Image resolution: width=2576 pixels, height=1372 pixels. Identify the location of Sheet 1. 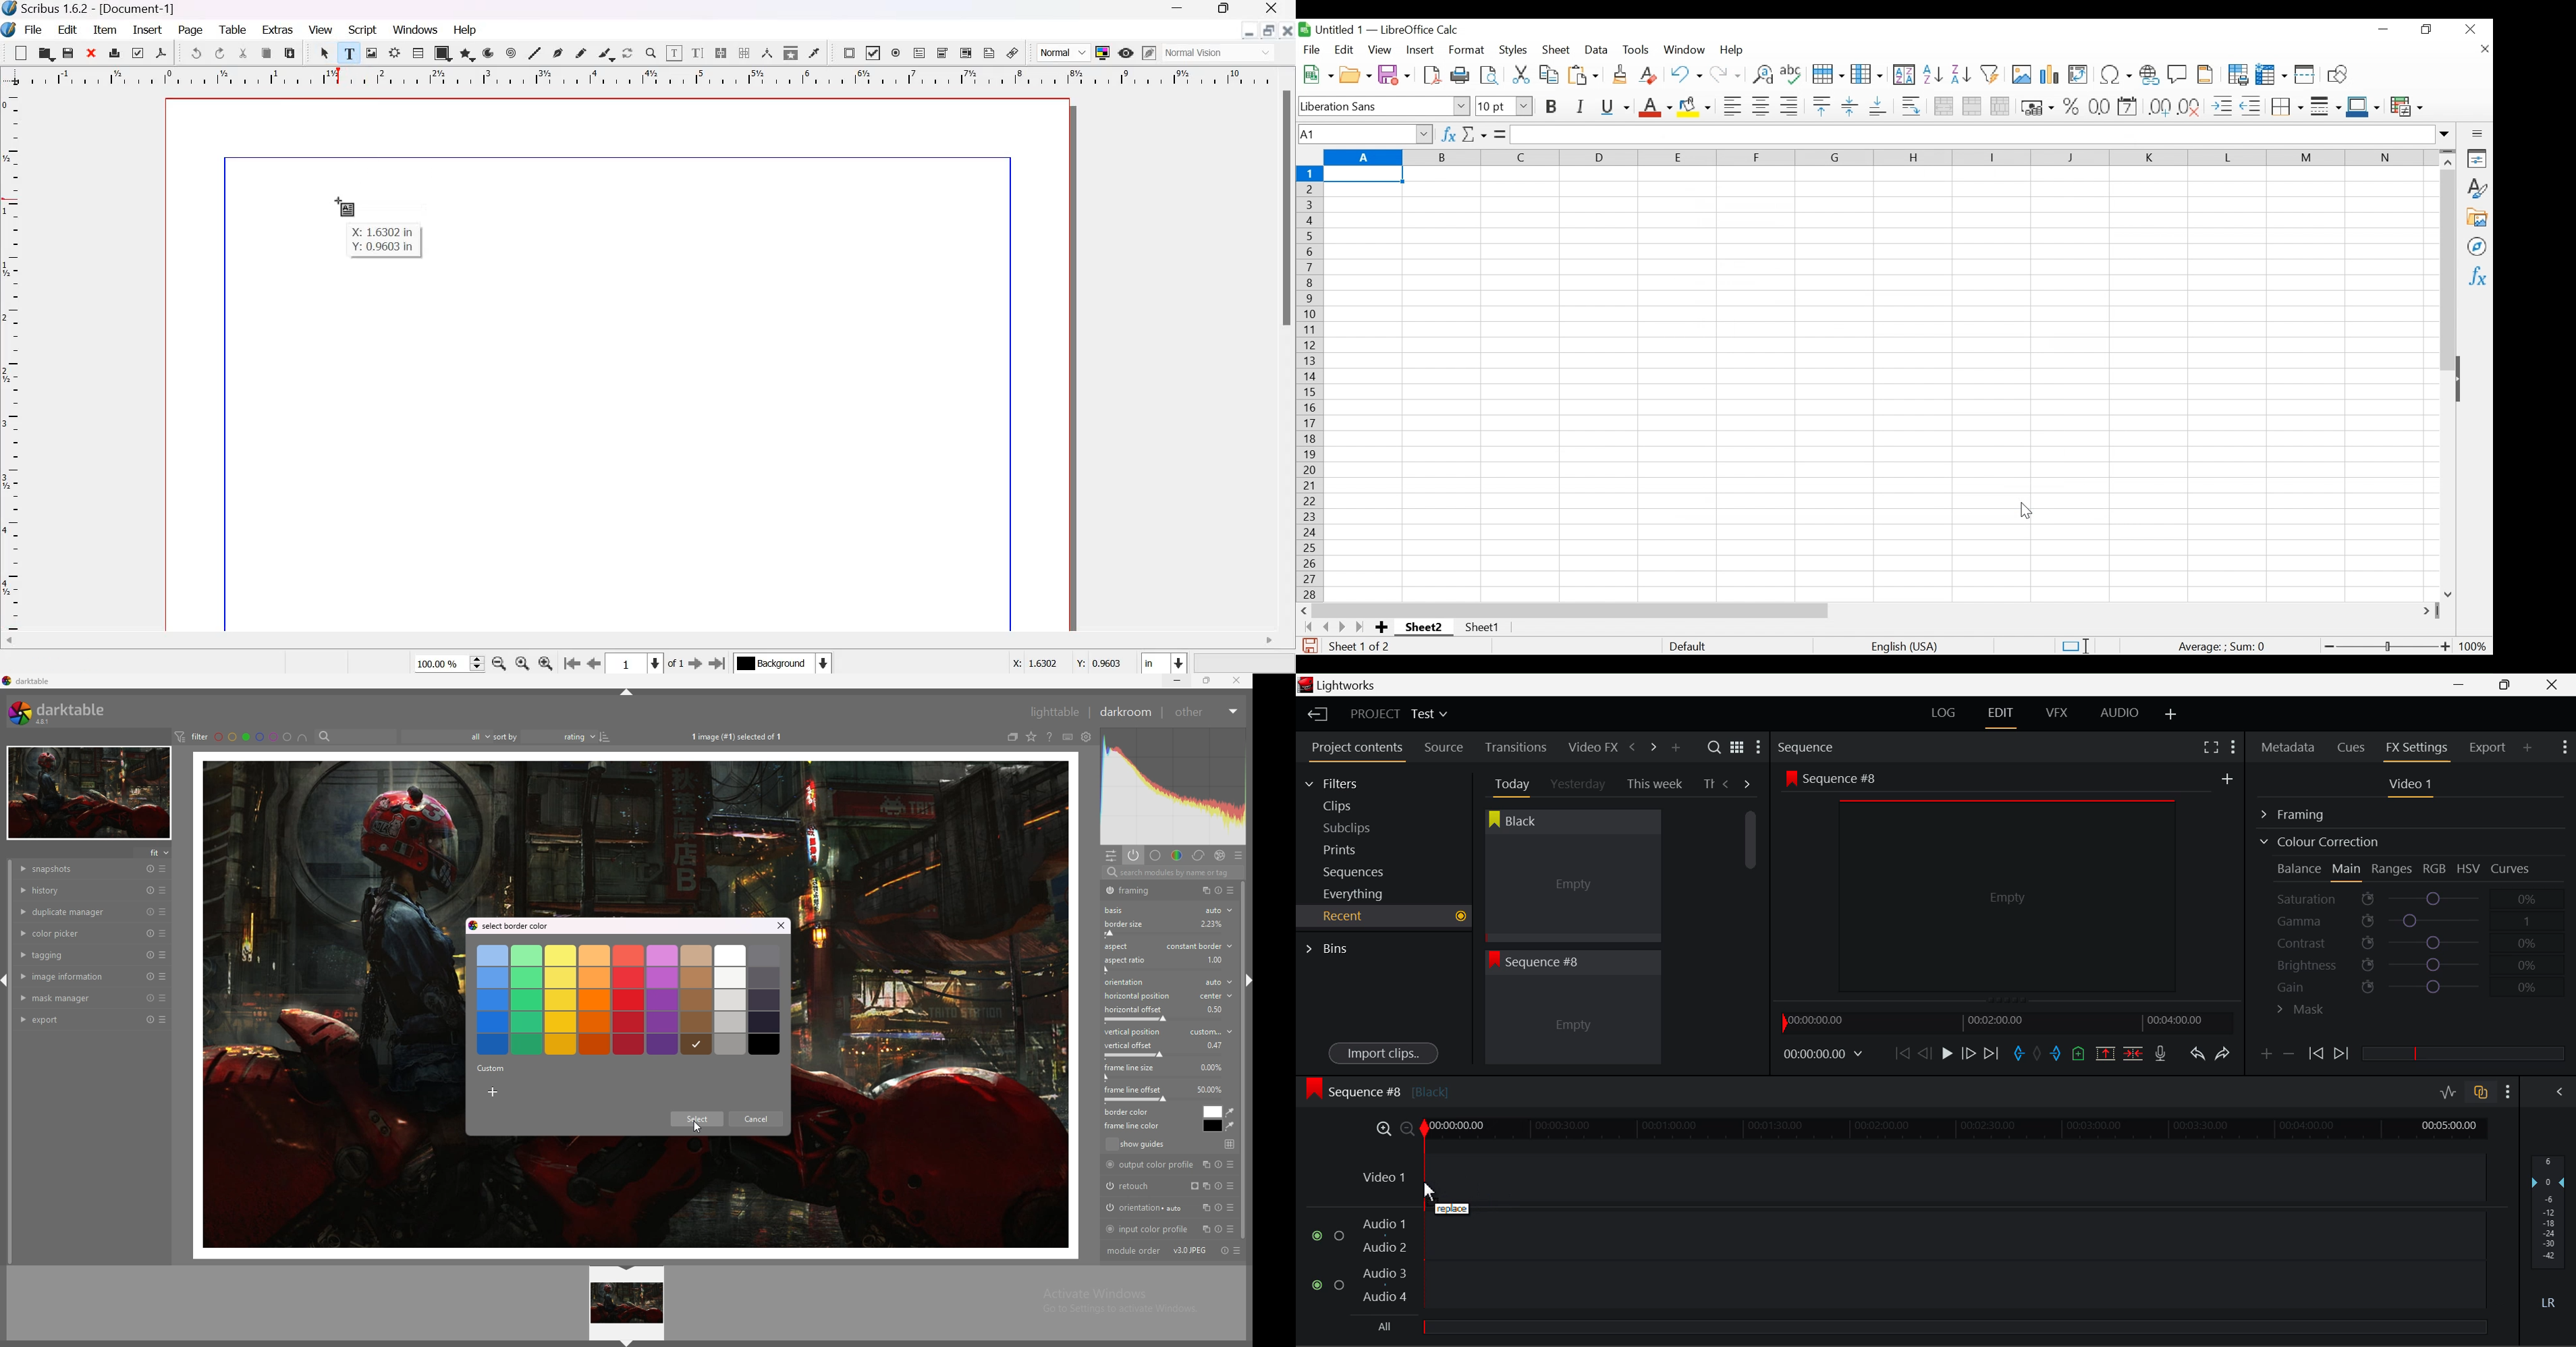
(1483, 629).